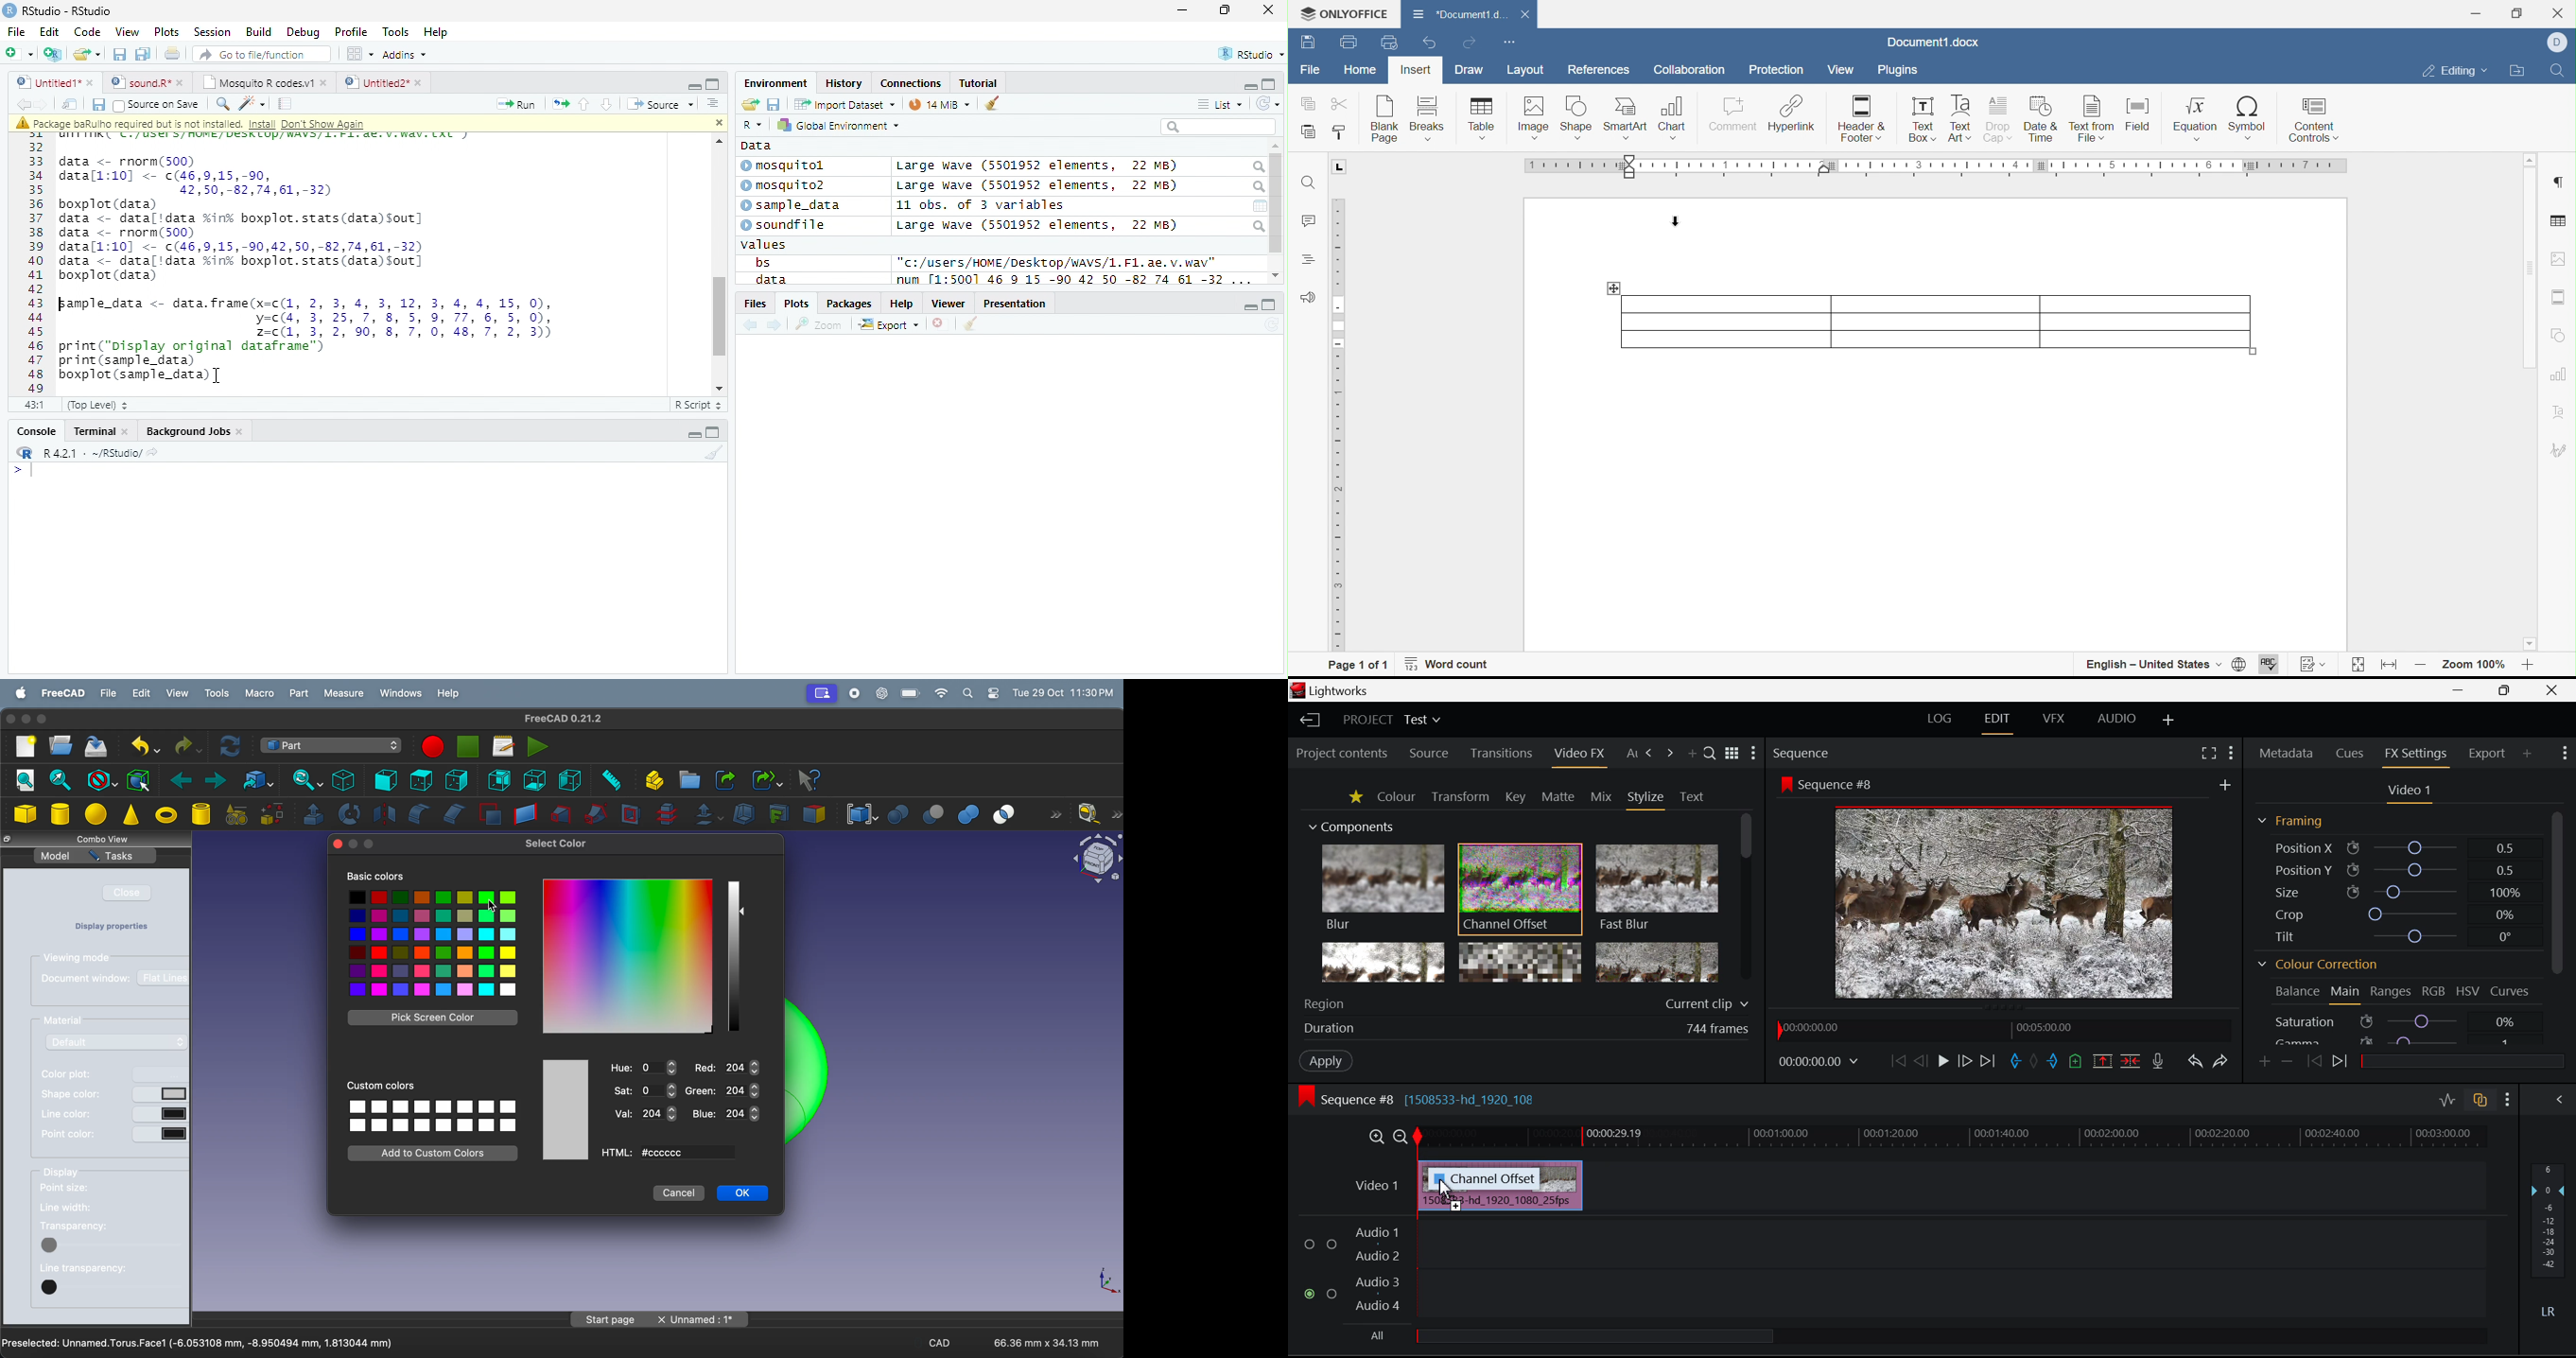 The width and height of the screenshot is (2576, 1372). What do you see at coordinates (516, 105) in the screenshot?
I see `Run the current line or selection` at bounding box center [516, 105].